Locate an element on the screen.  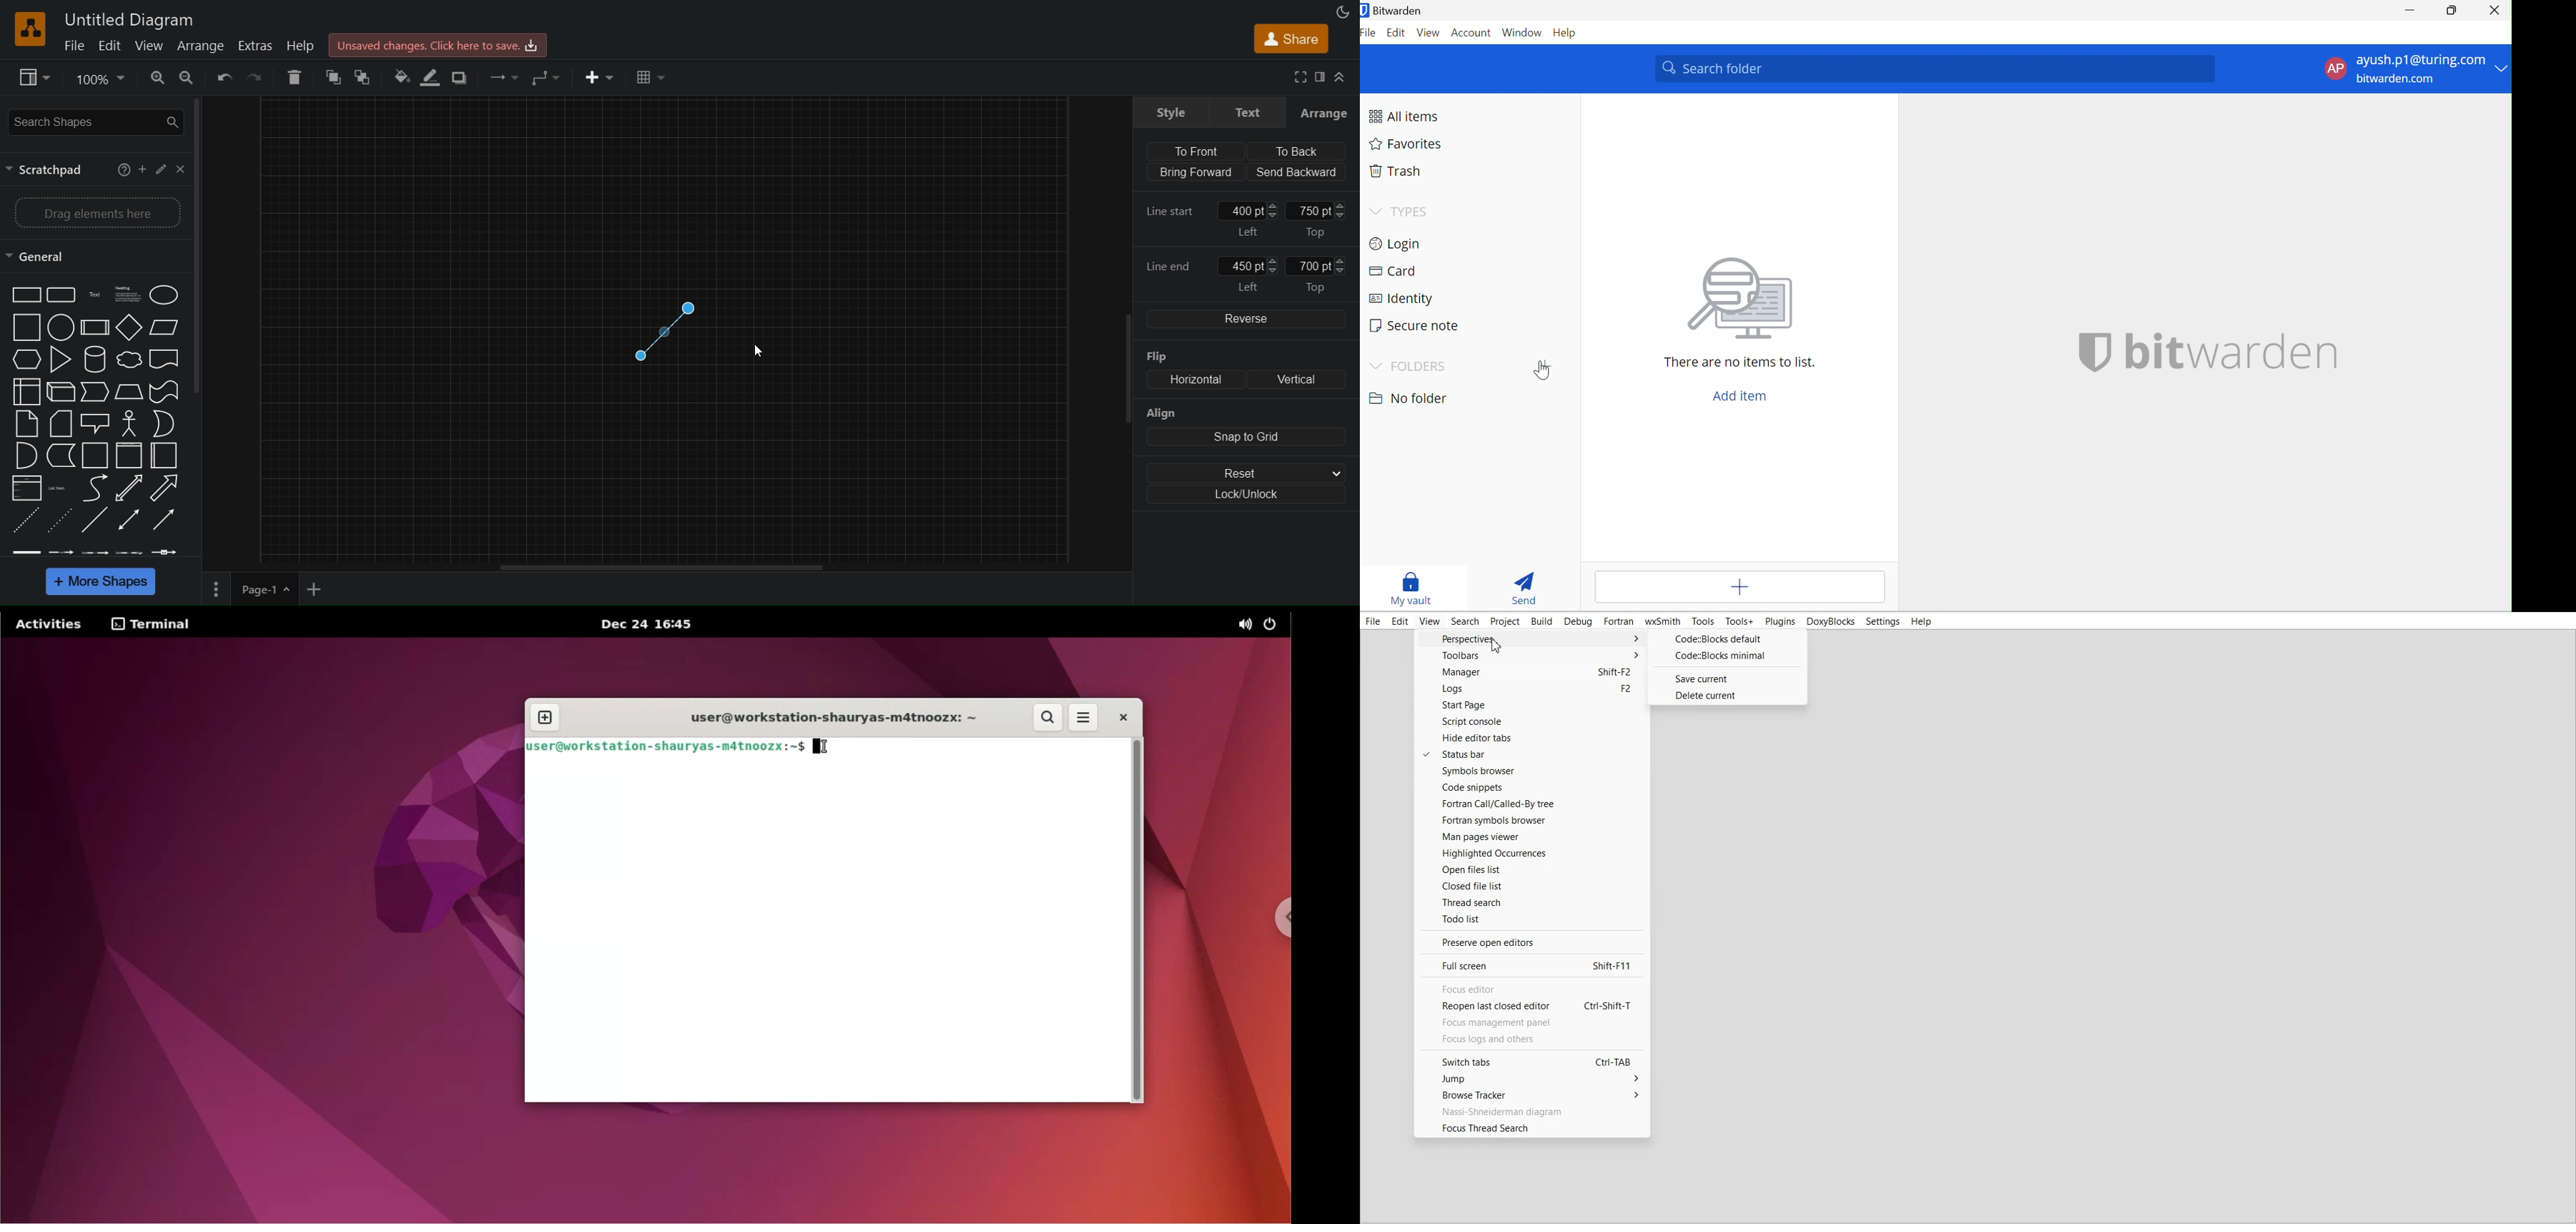
Circle is located at coordinates (165, 294).